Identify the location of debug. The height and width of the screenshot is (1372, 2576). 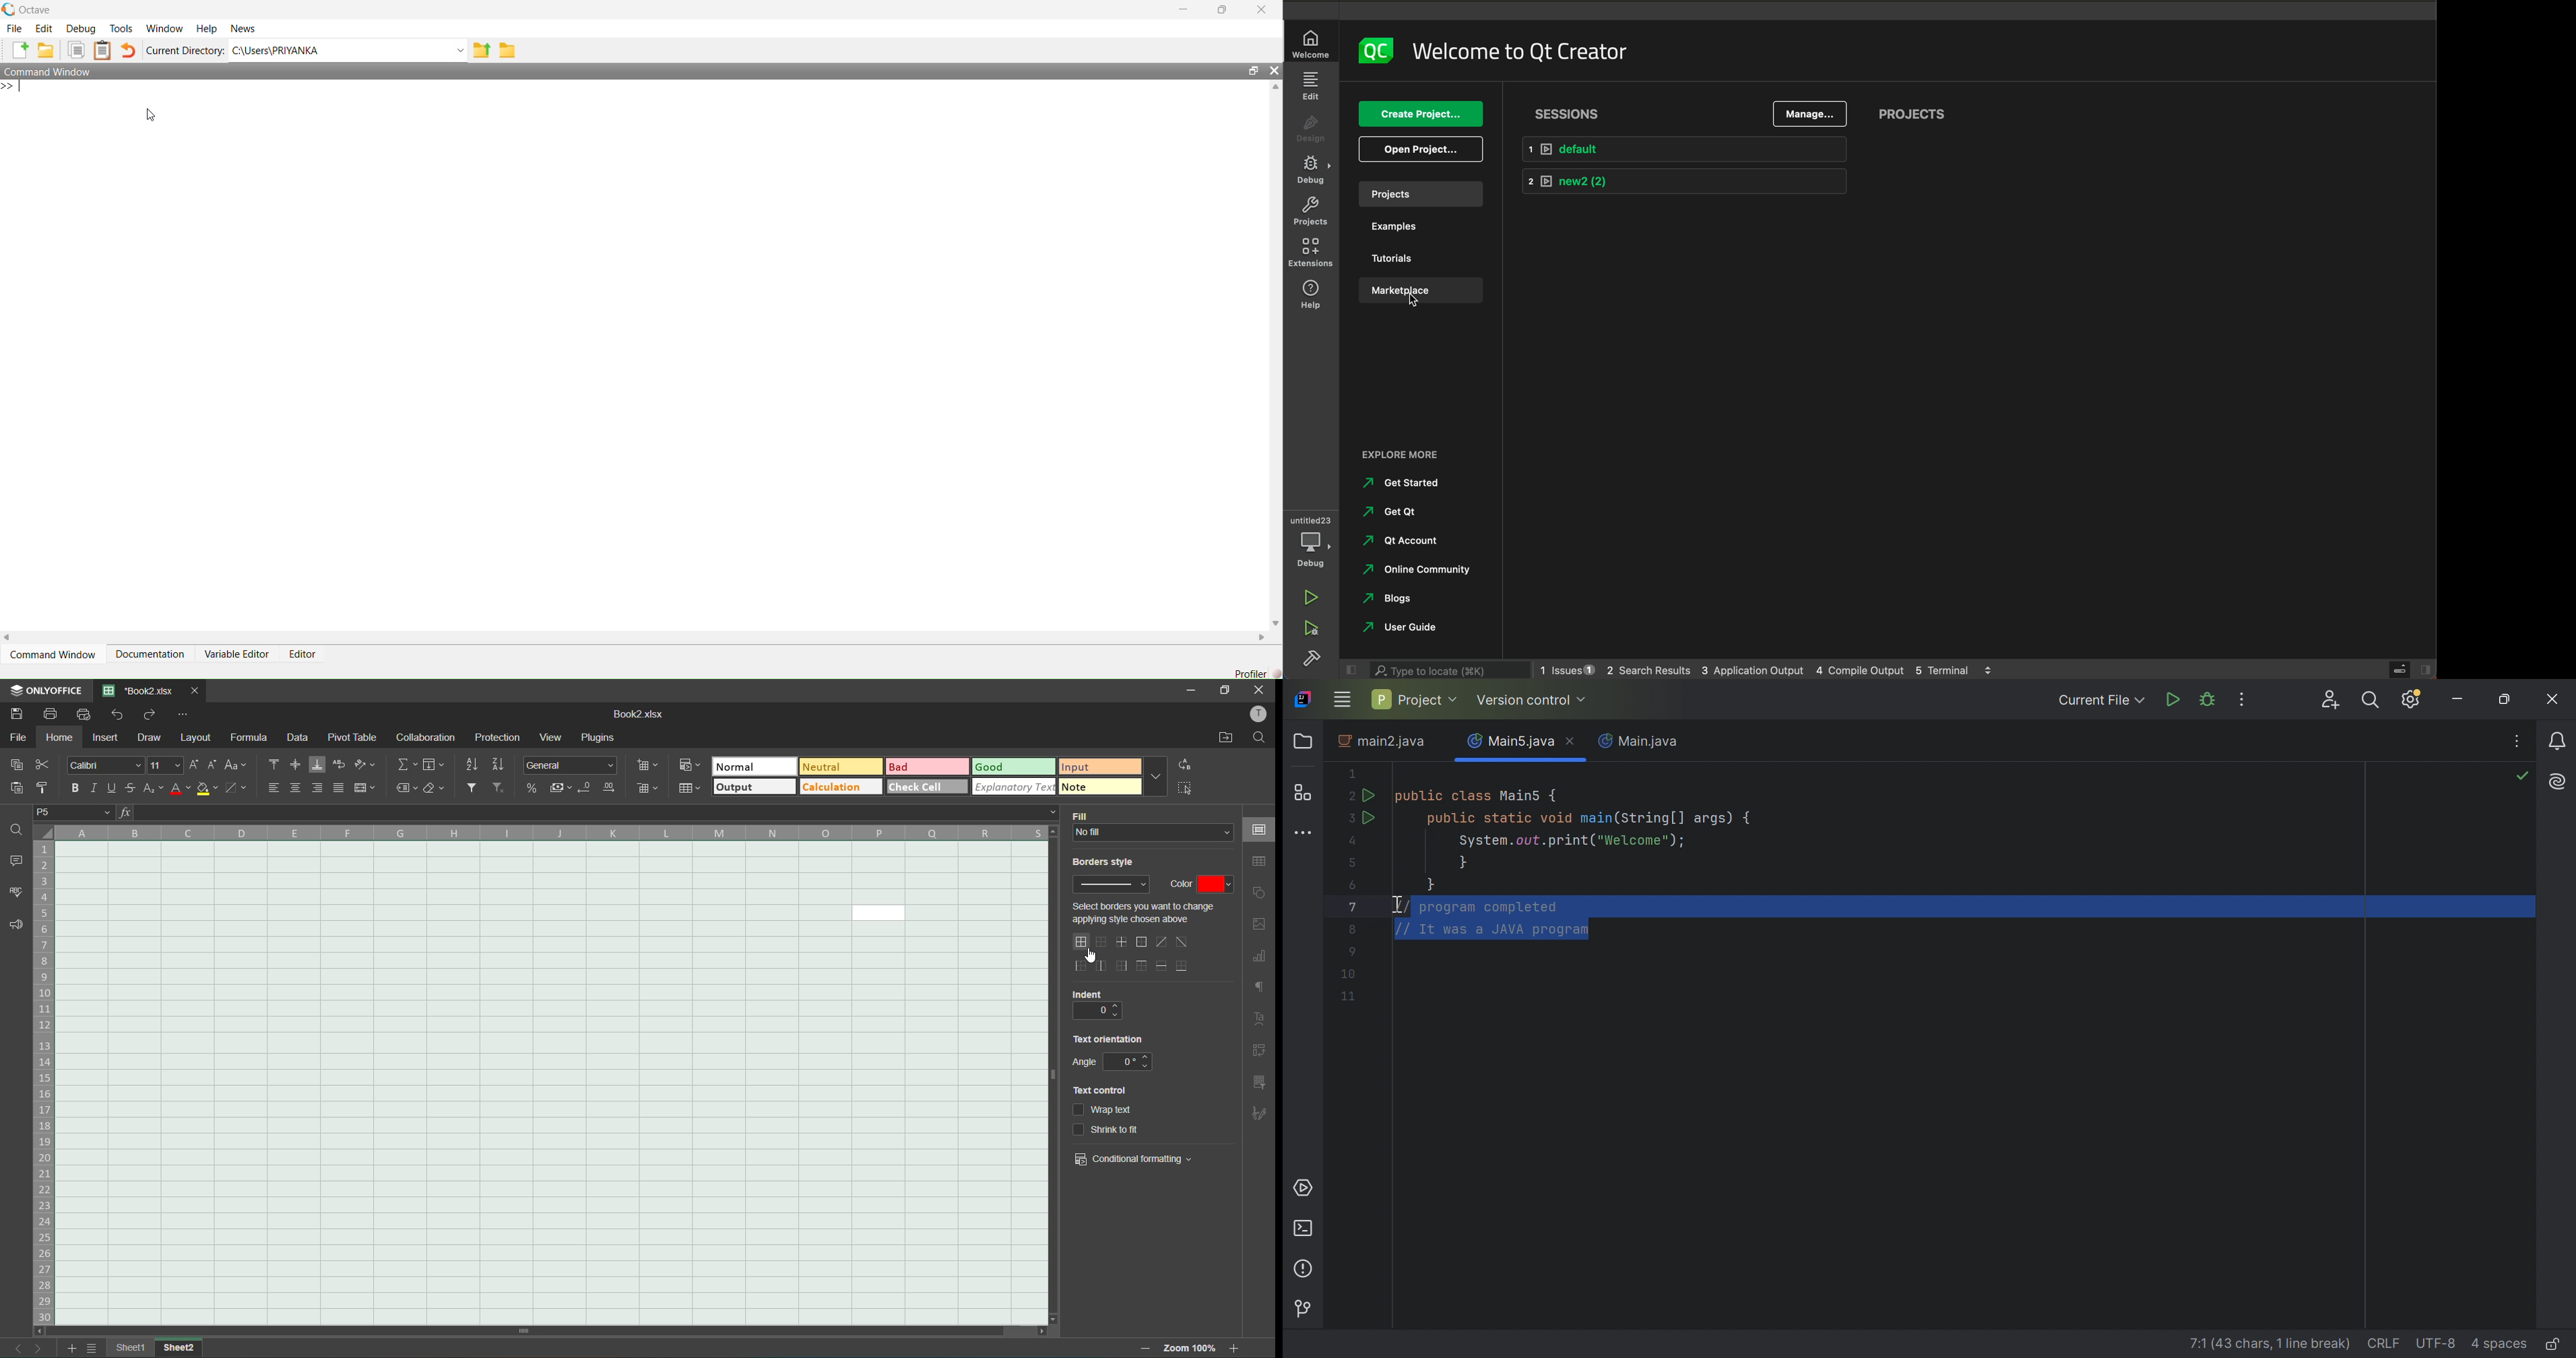
(1311, 170).